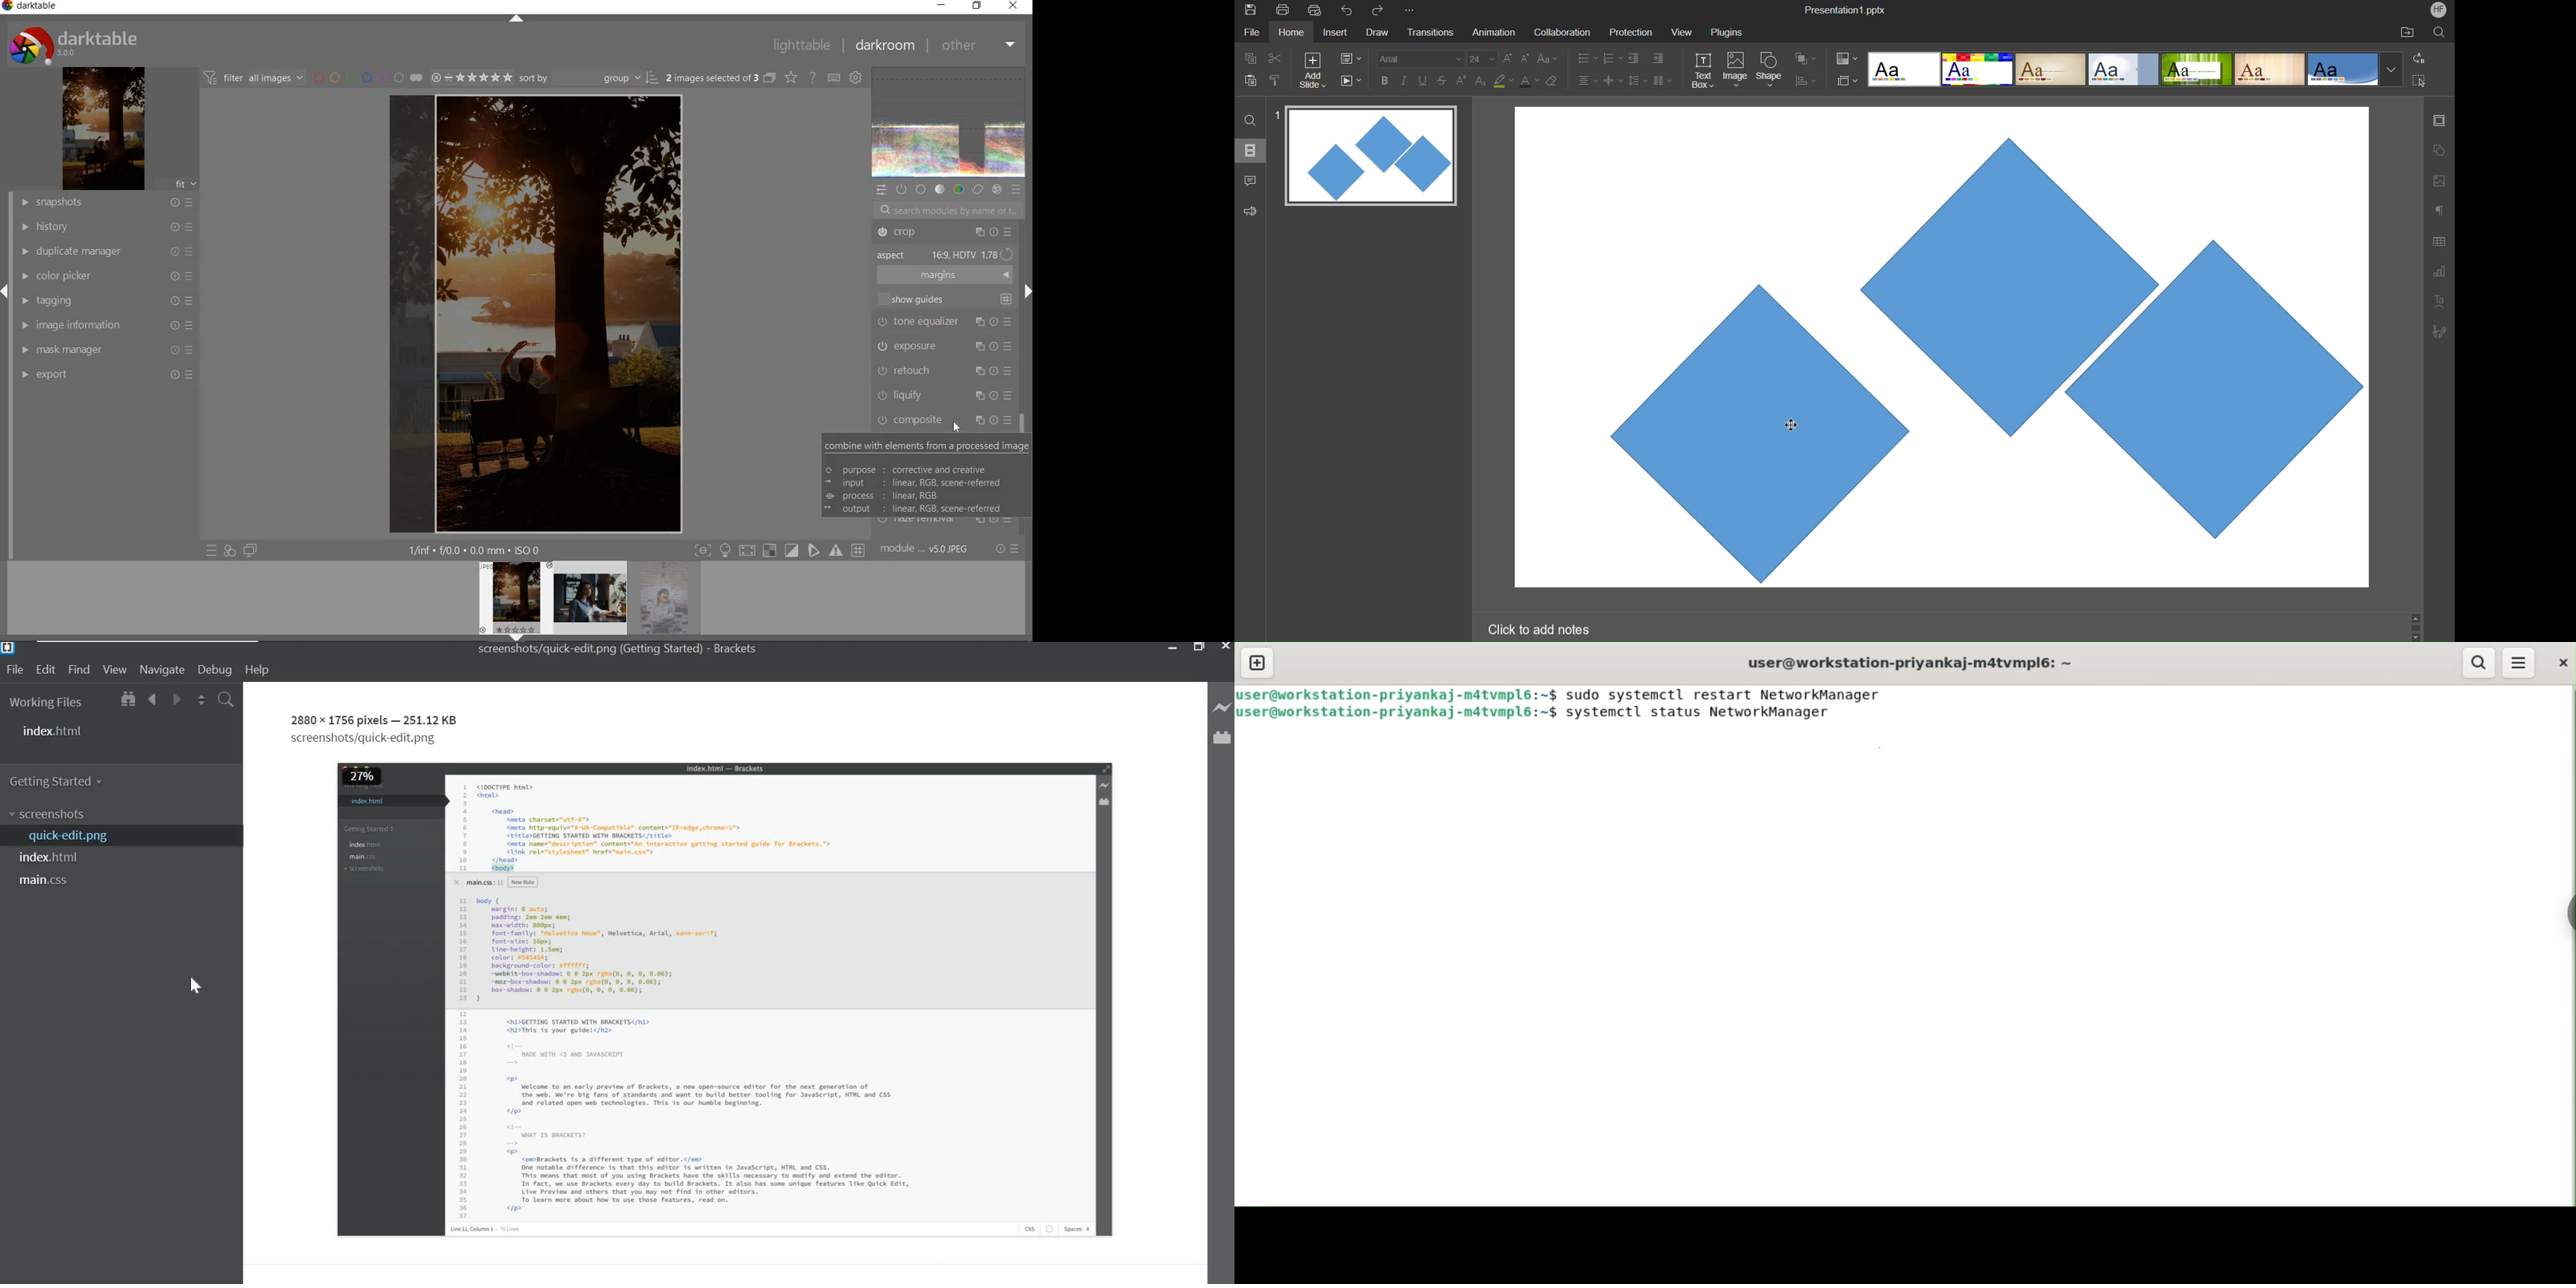  What do you see at coordinates (106, 349) in the screenshot?
I see `mask manager` at bounding box center [106, 349].